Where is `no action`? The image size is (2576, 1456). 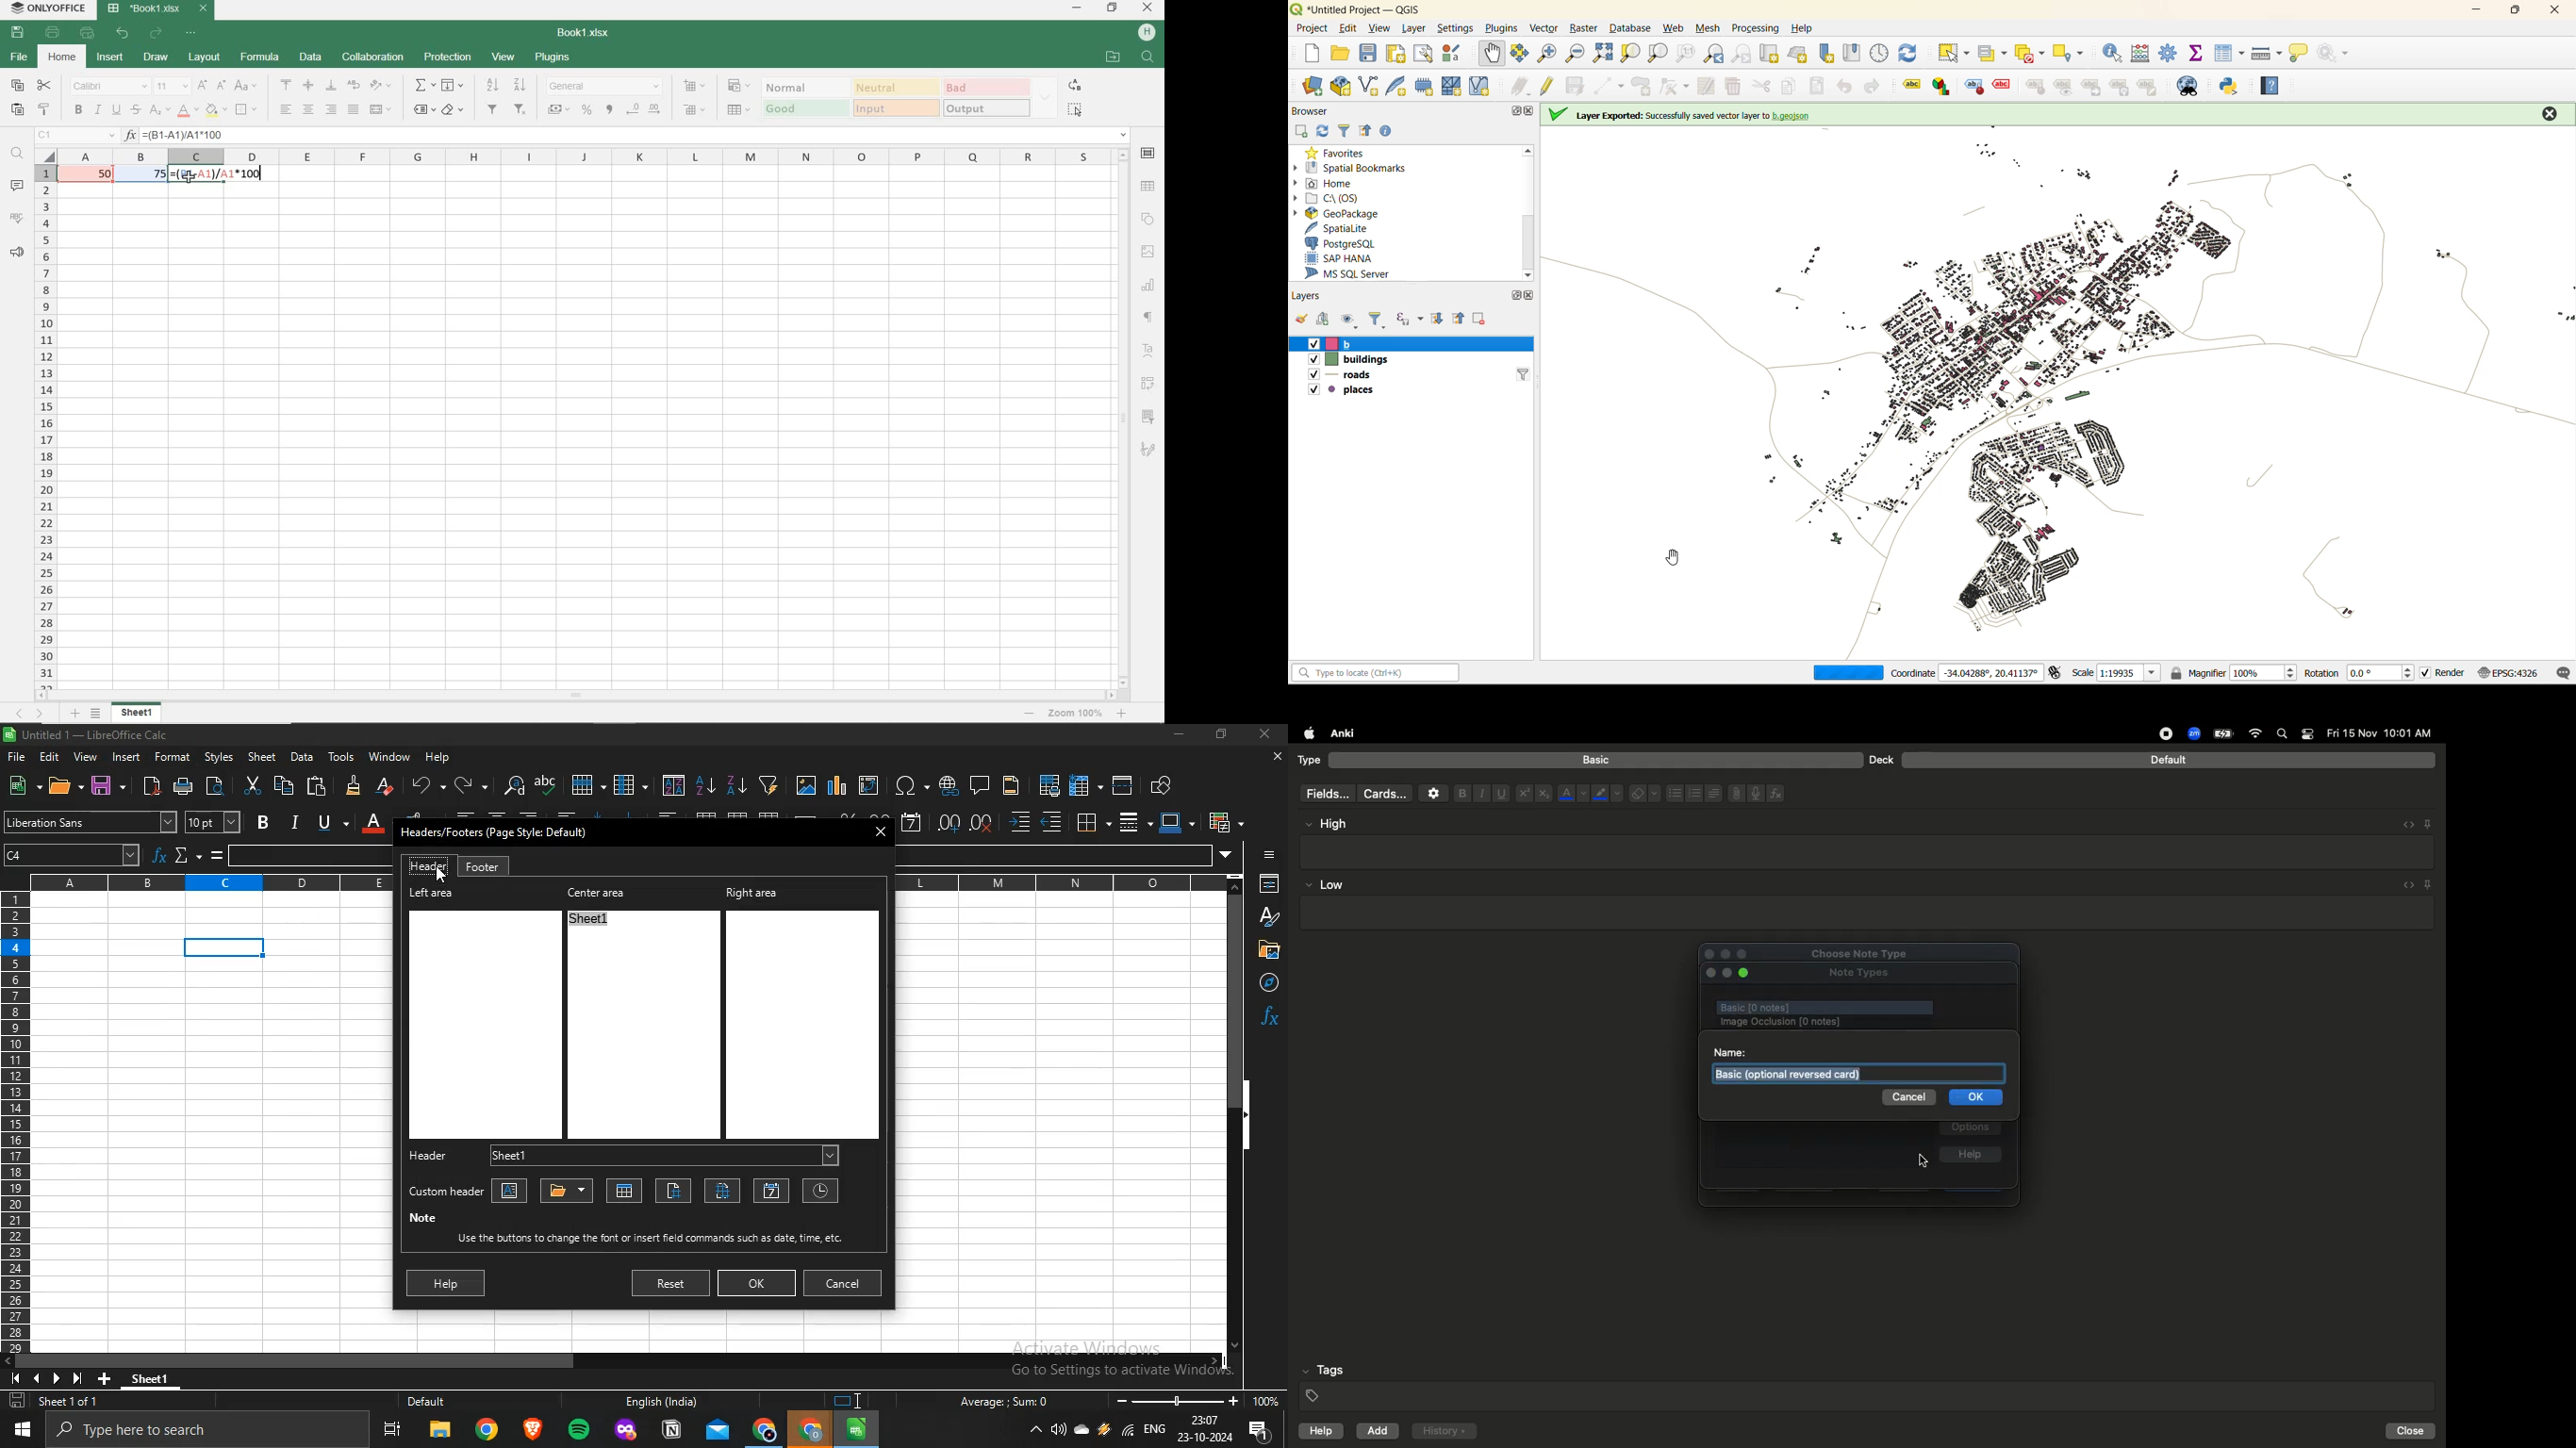
no action is located at coordinates (2337, 53).